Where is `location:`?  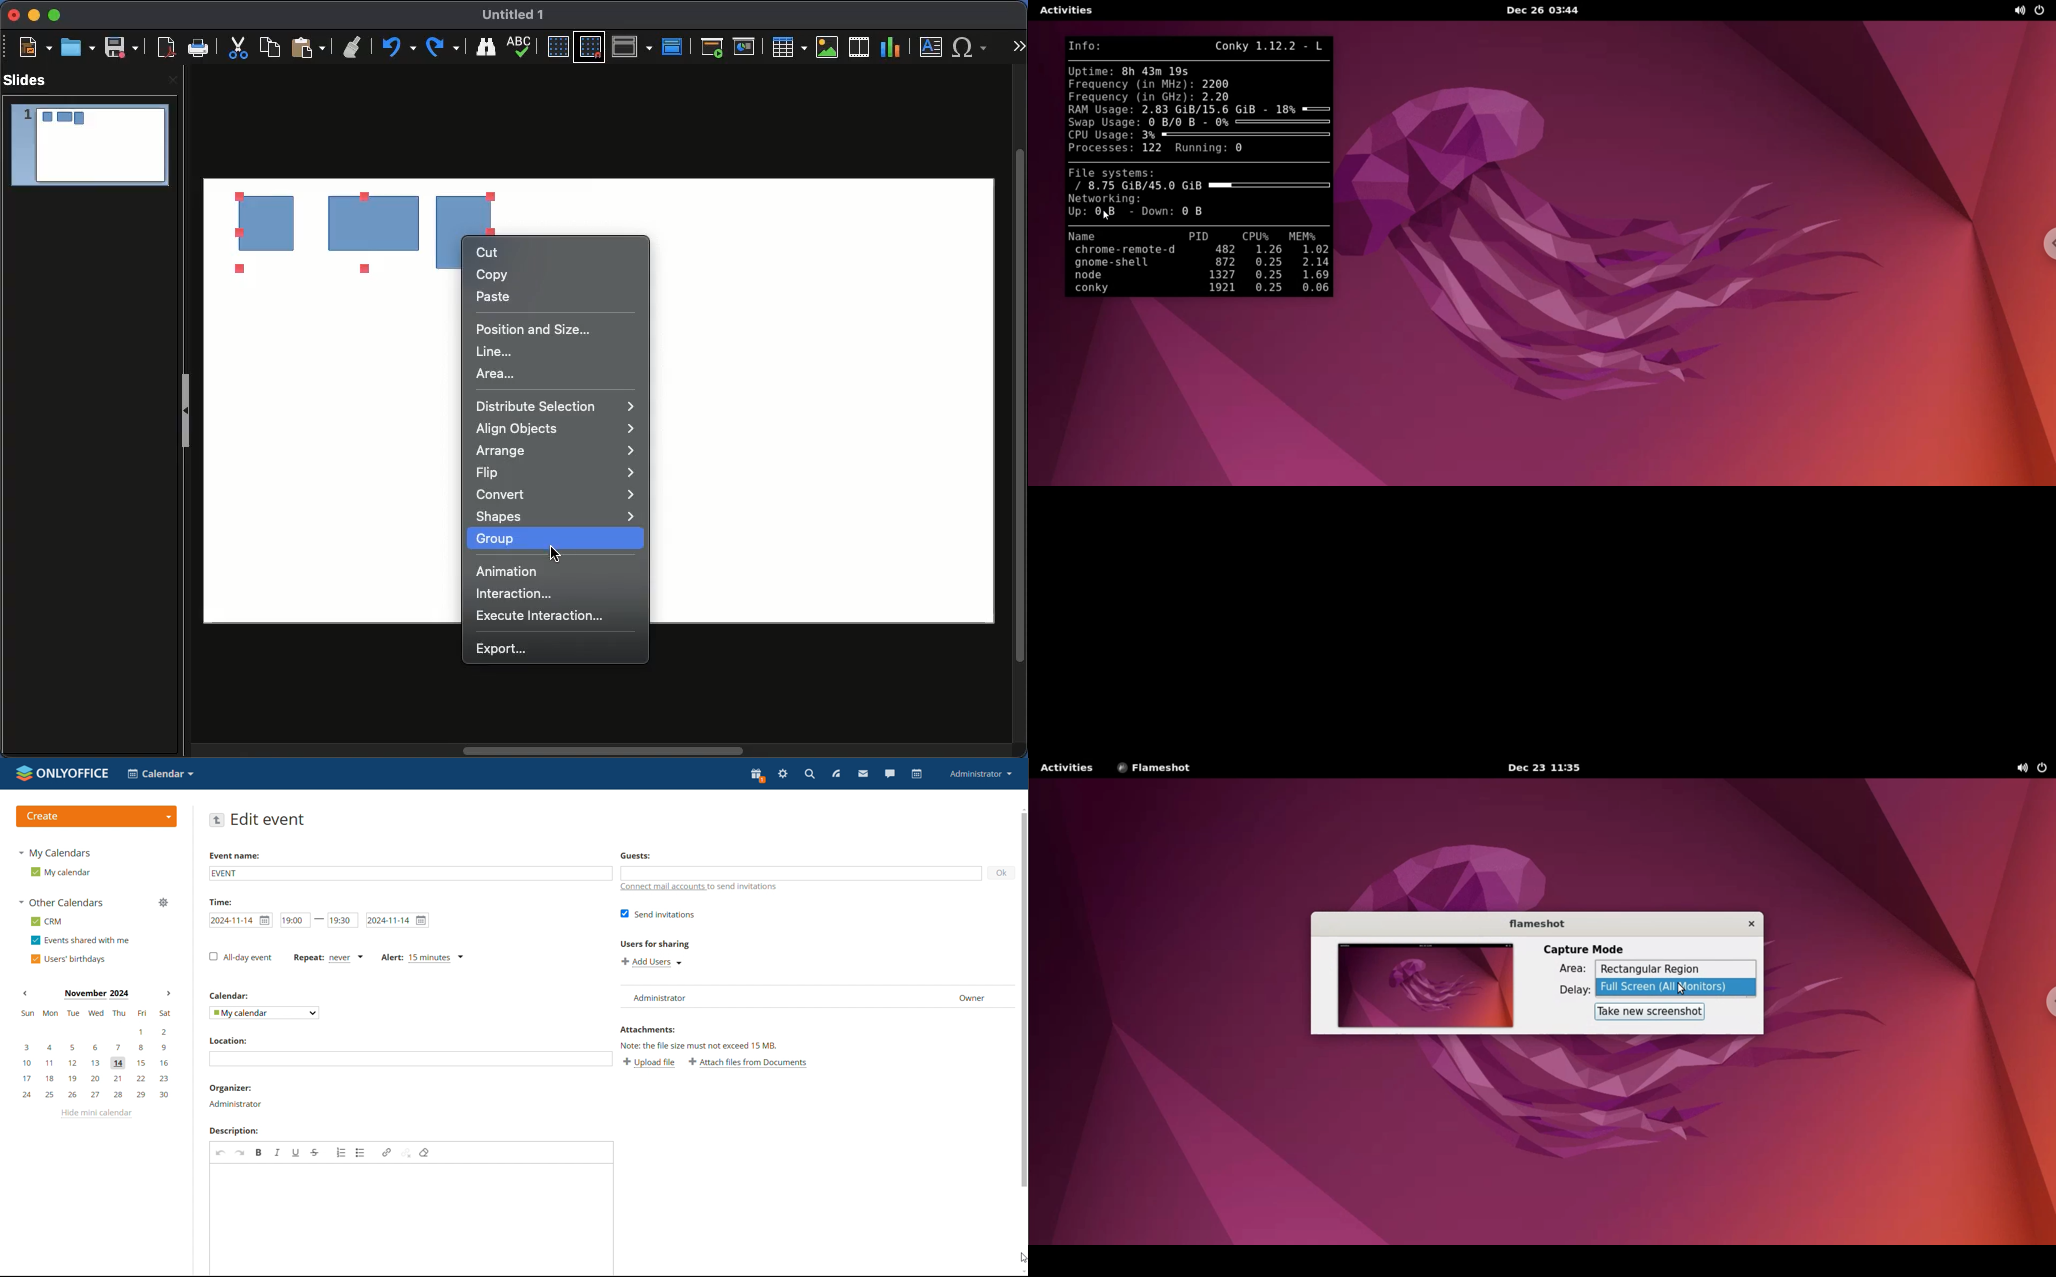 location: is located at coordinates (232, 1040).